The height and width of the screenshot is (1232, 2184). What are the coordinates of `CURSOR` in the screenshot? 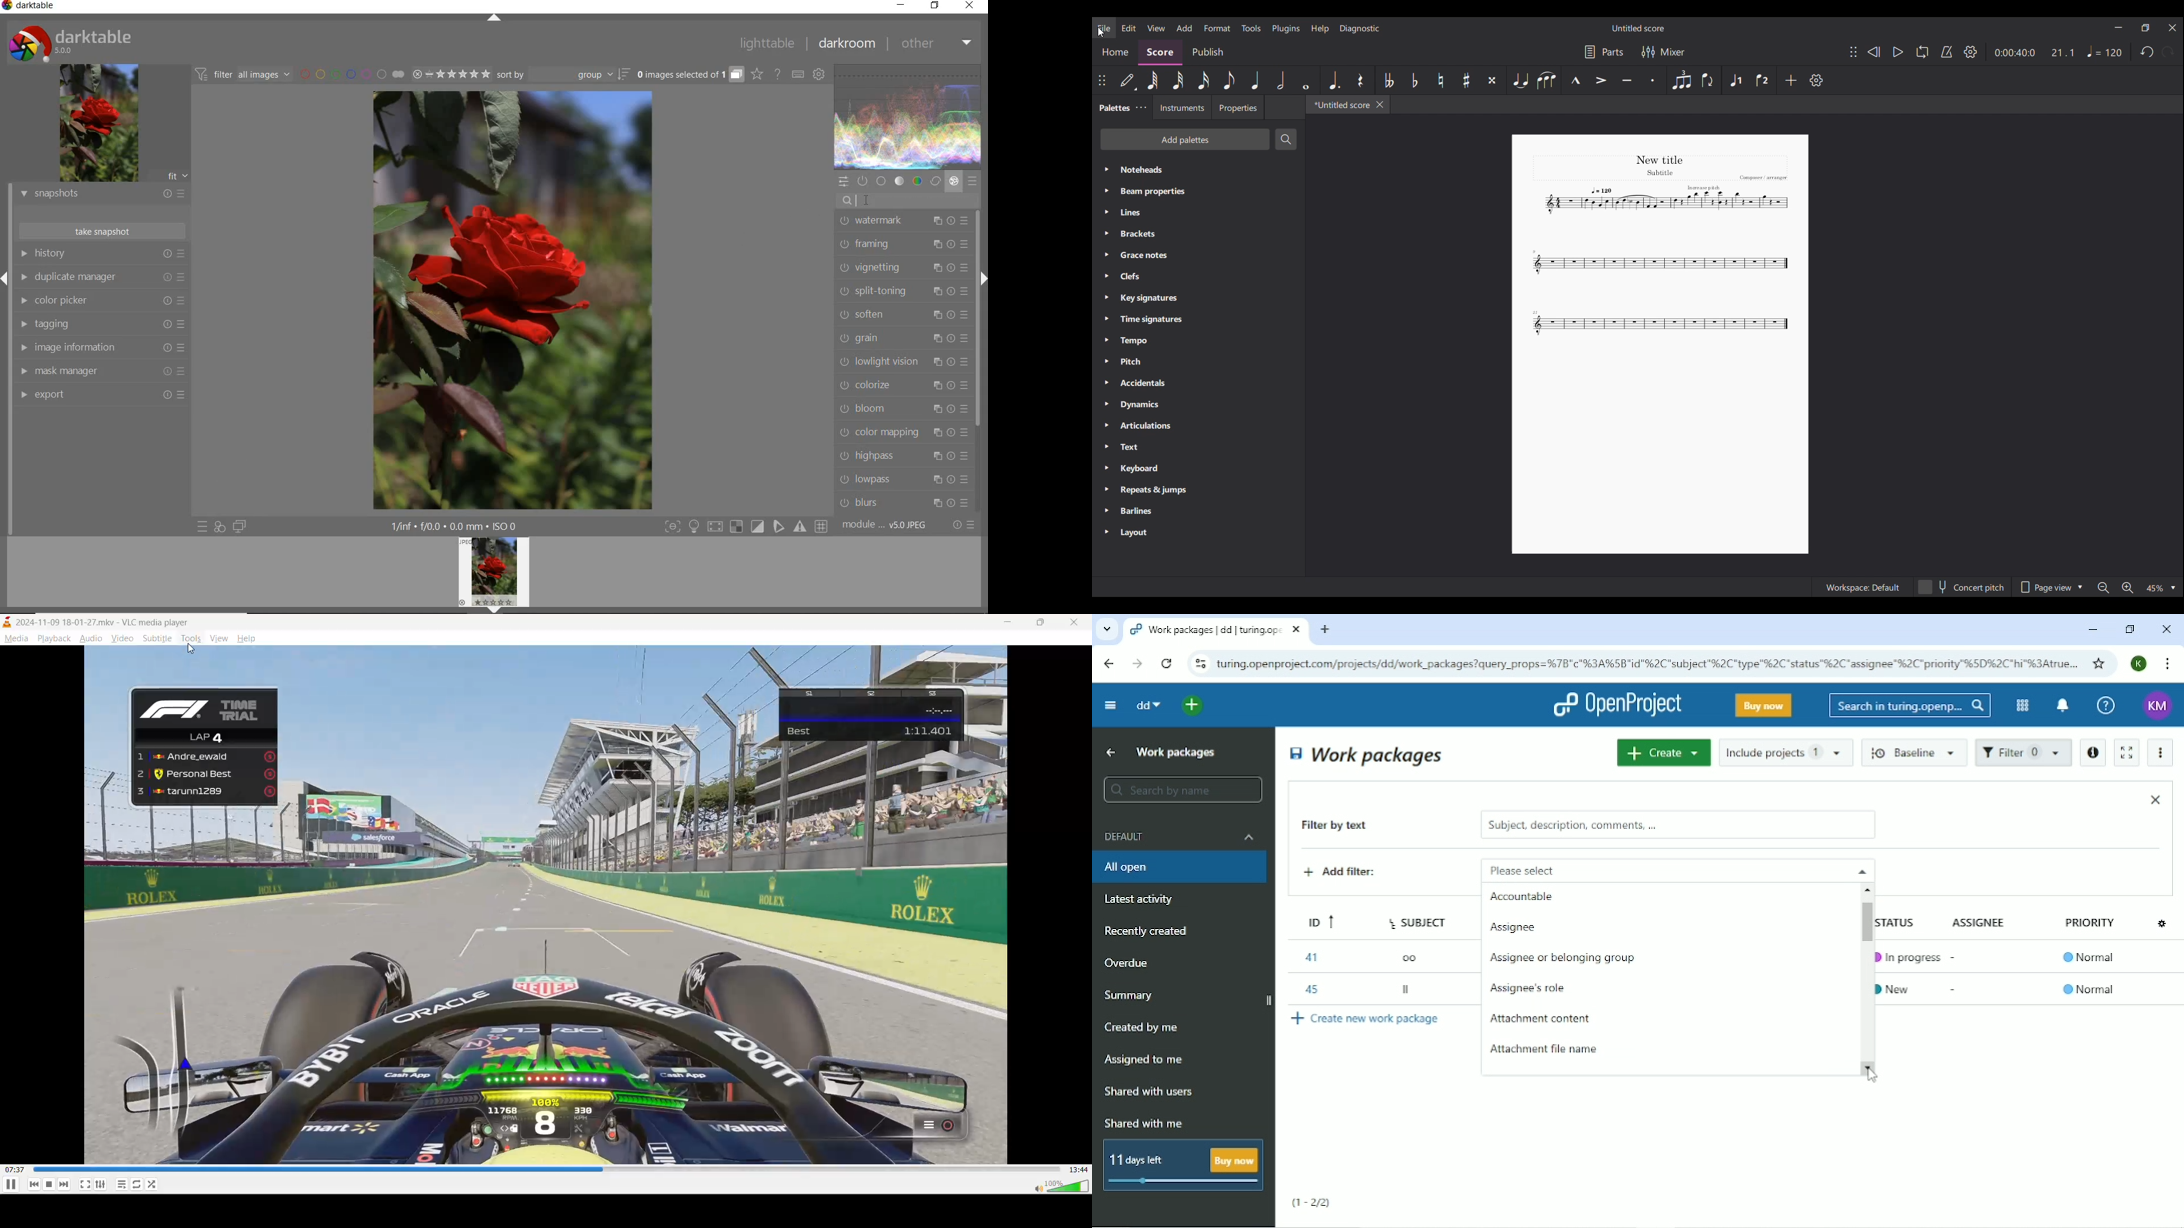 It's located at (867, 202).